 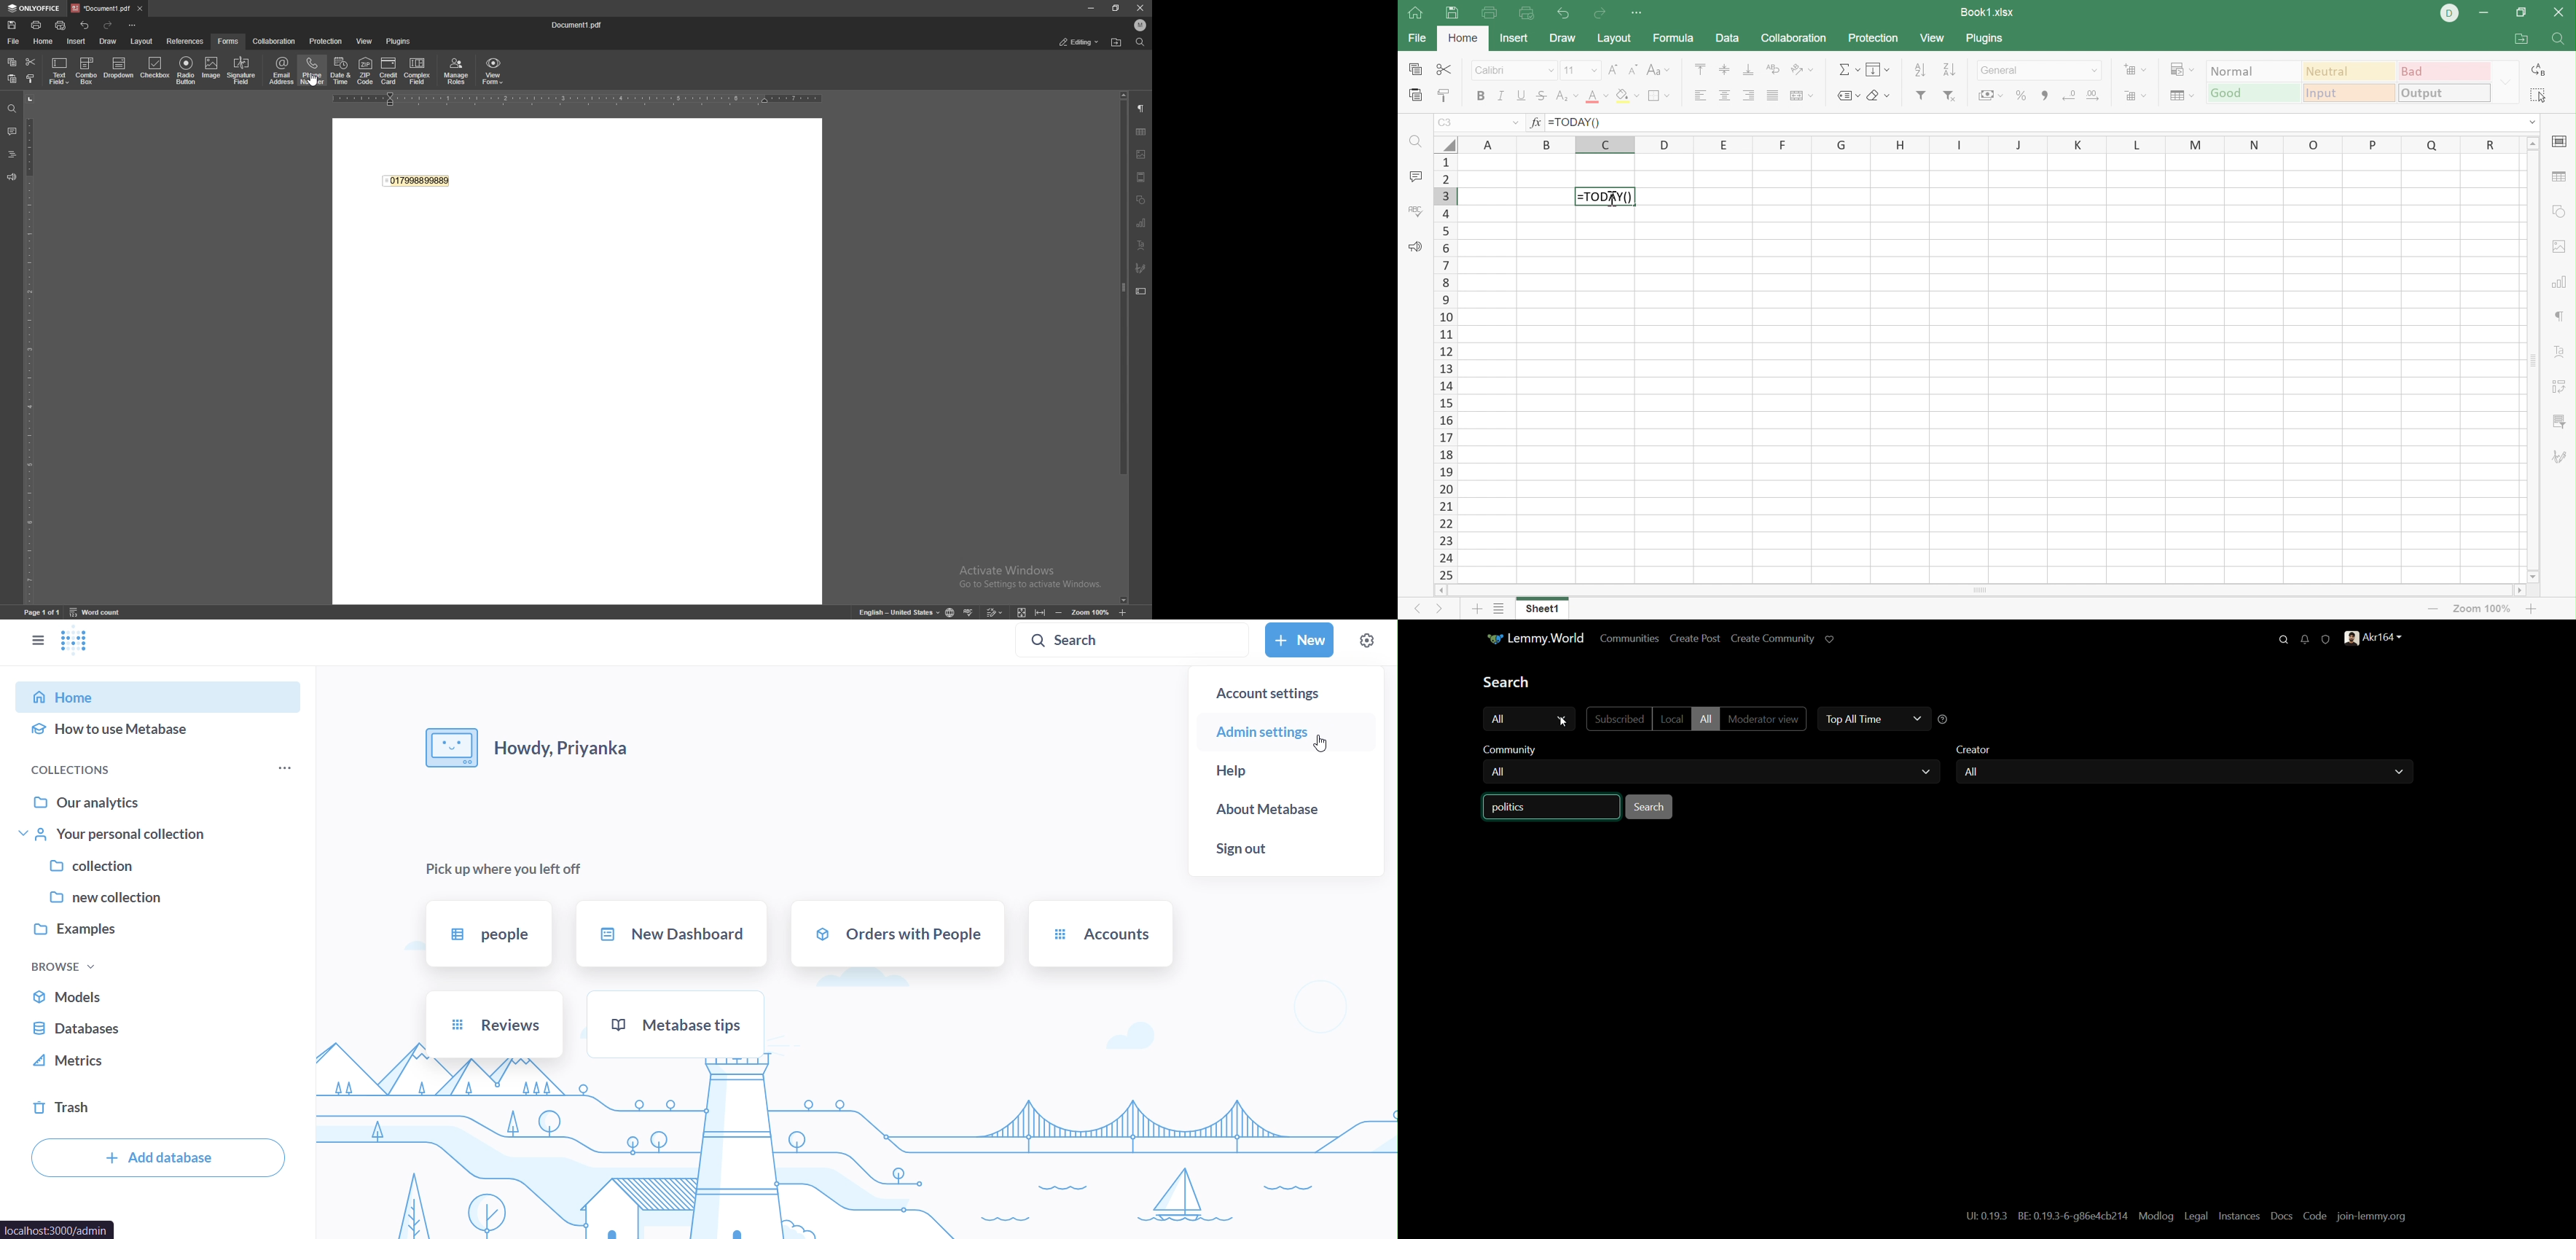 What do you see at coordinates (12, 154) in the screenshot?
I see `heading` at bounding box center [12, 154].